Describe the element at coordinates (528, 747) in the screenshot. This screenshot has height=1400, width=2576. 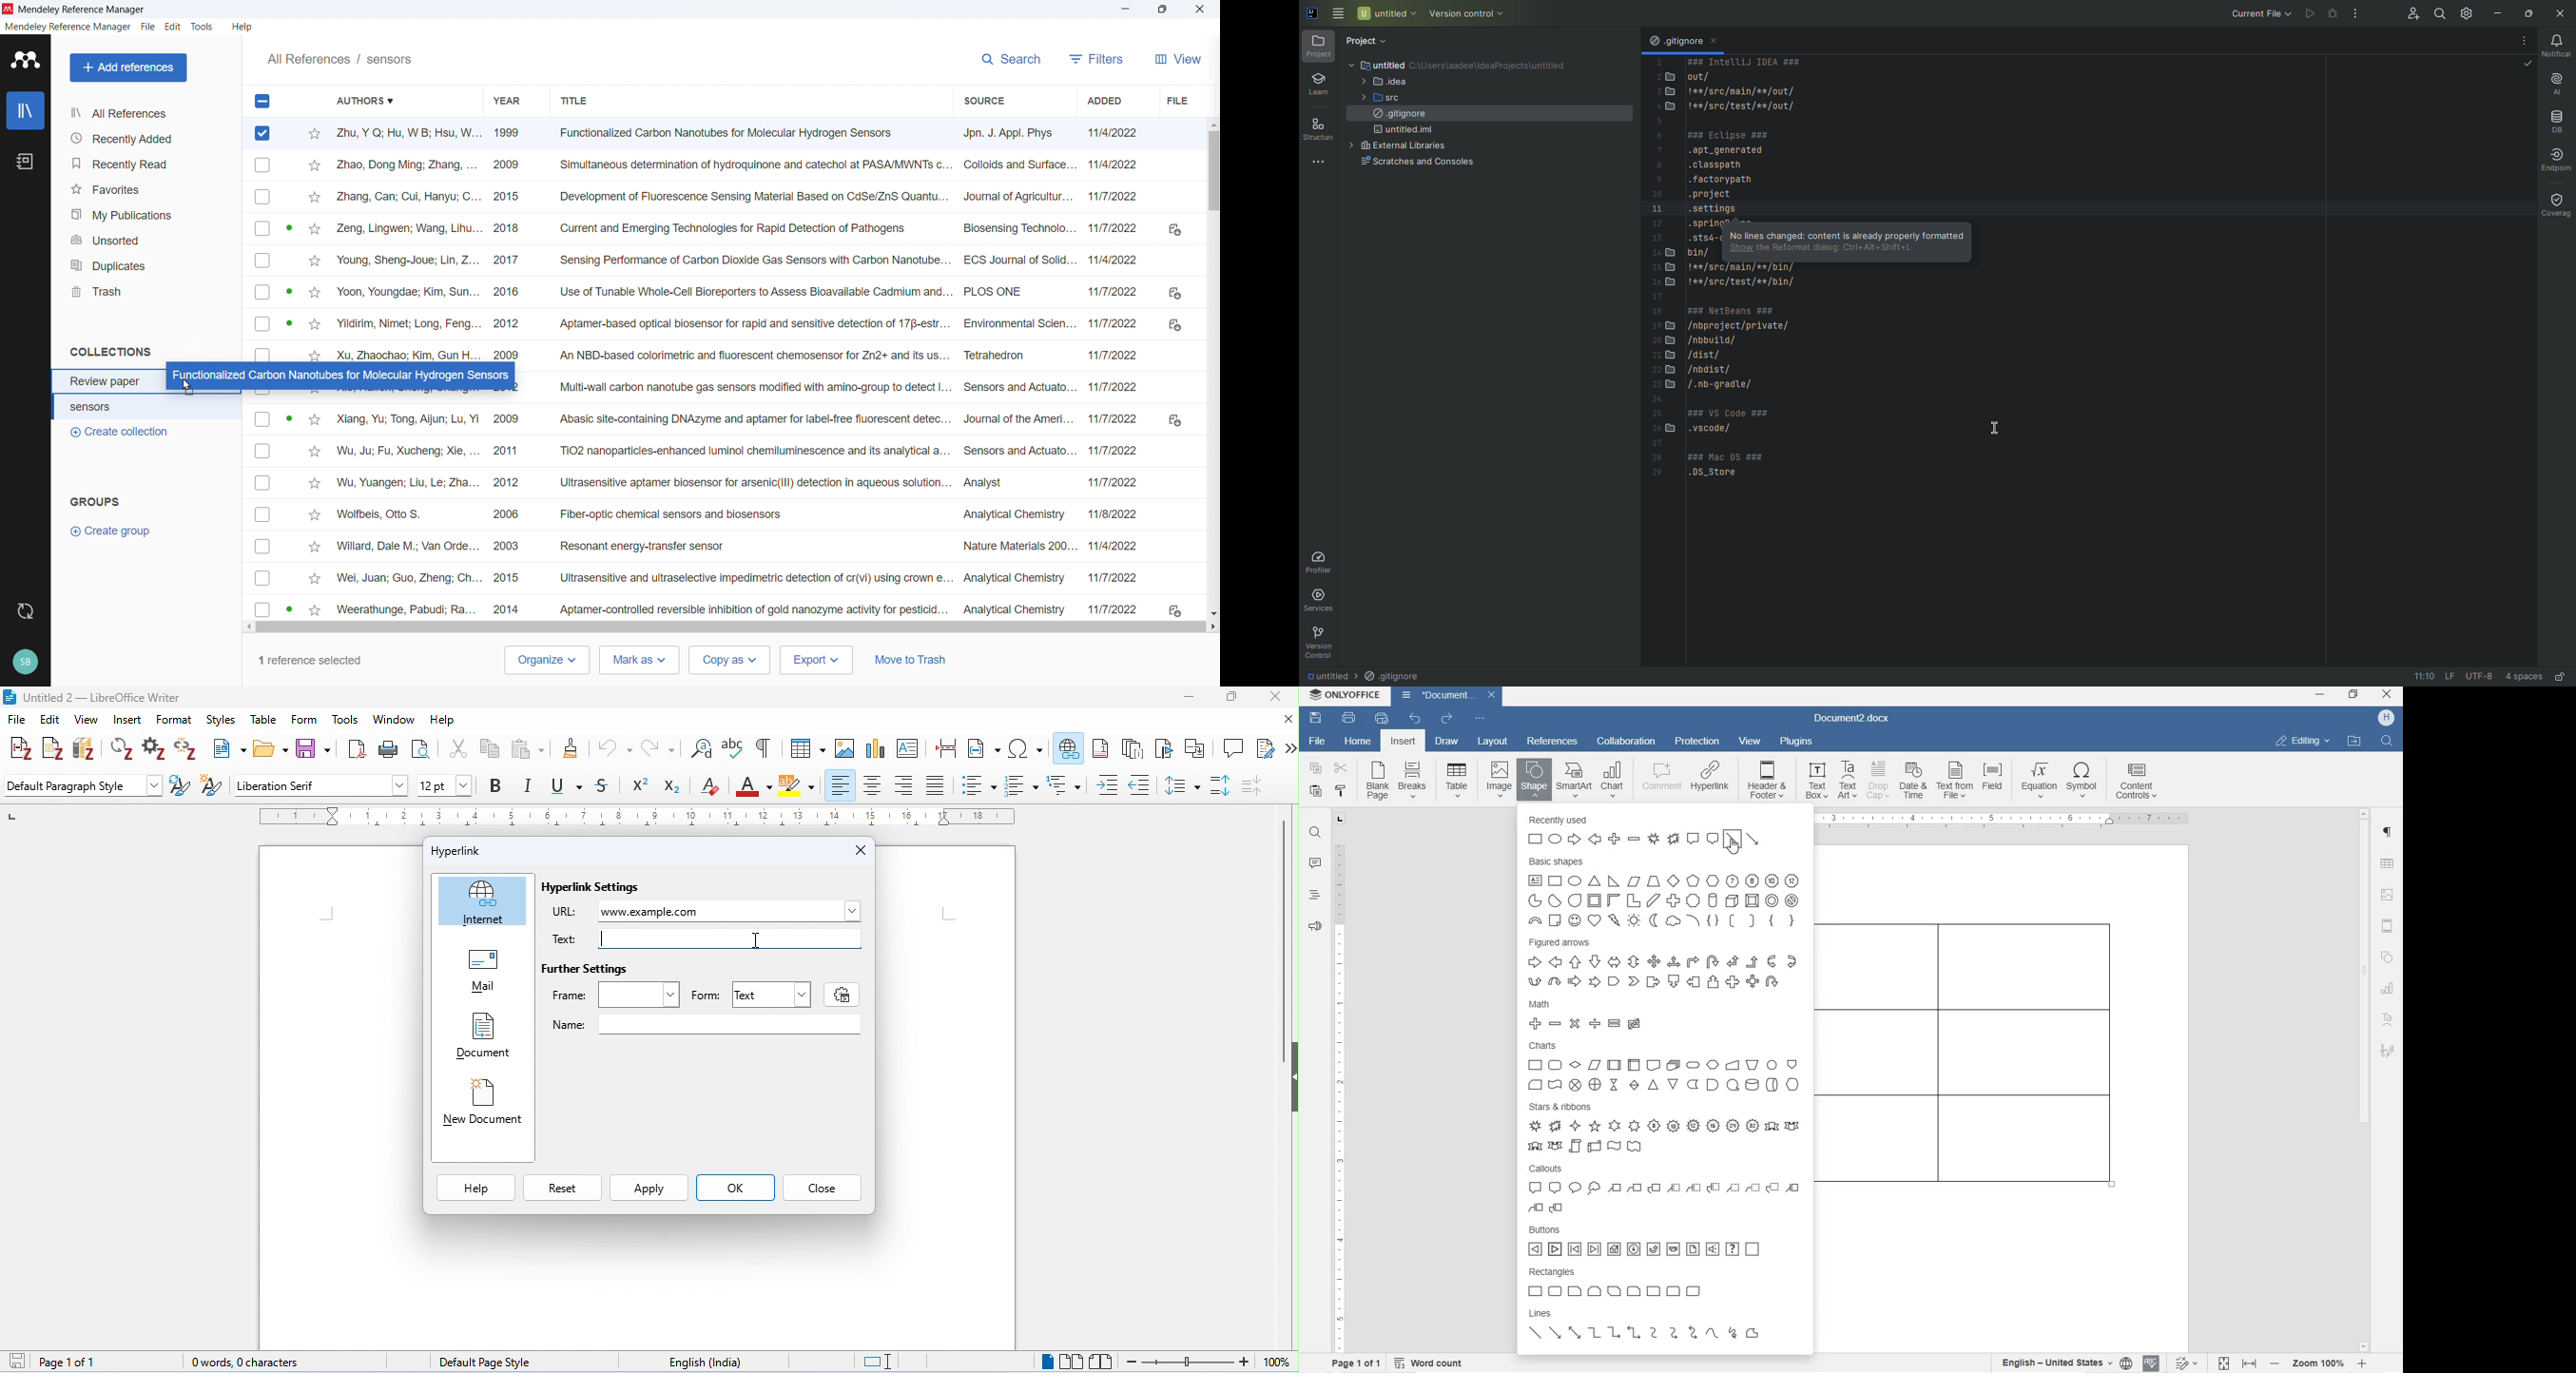
I see `paste` at that location.